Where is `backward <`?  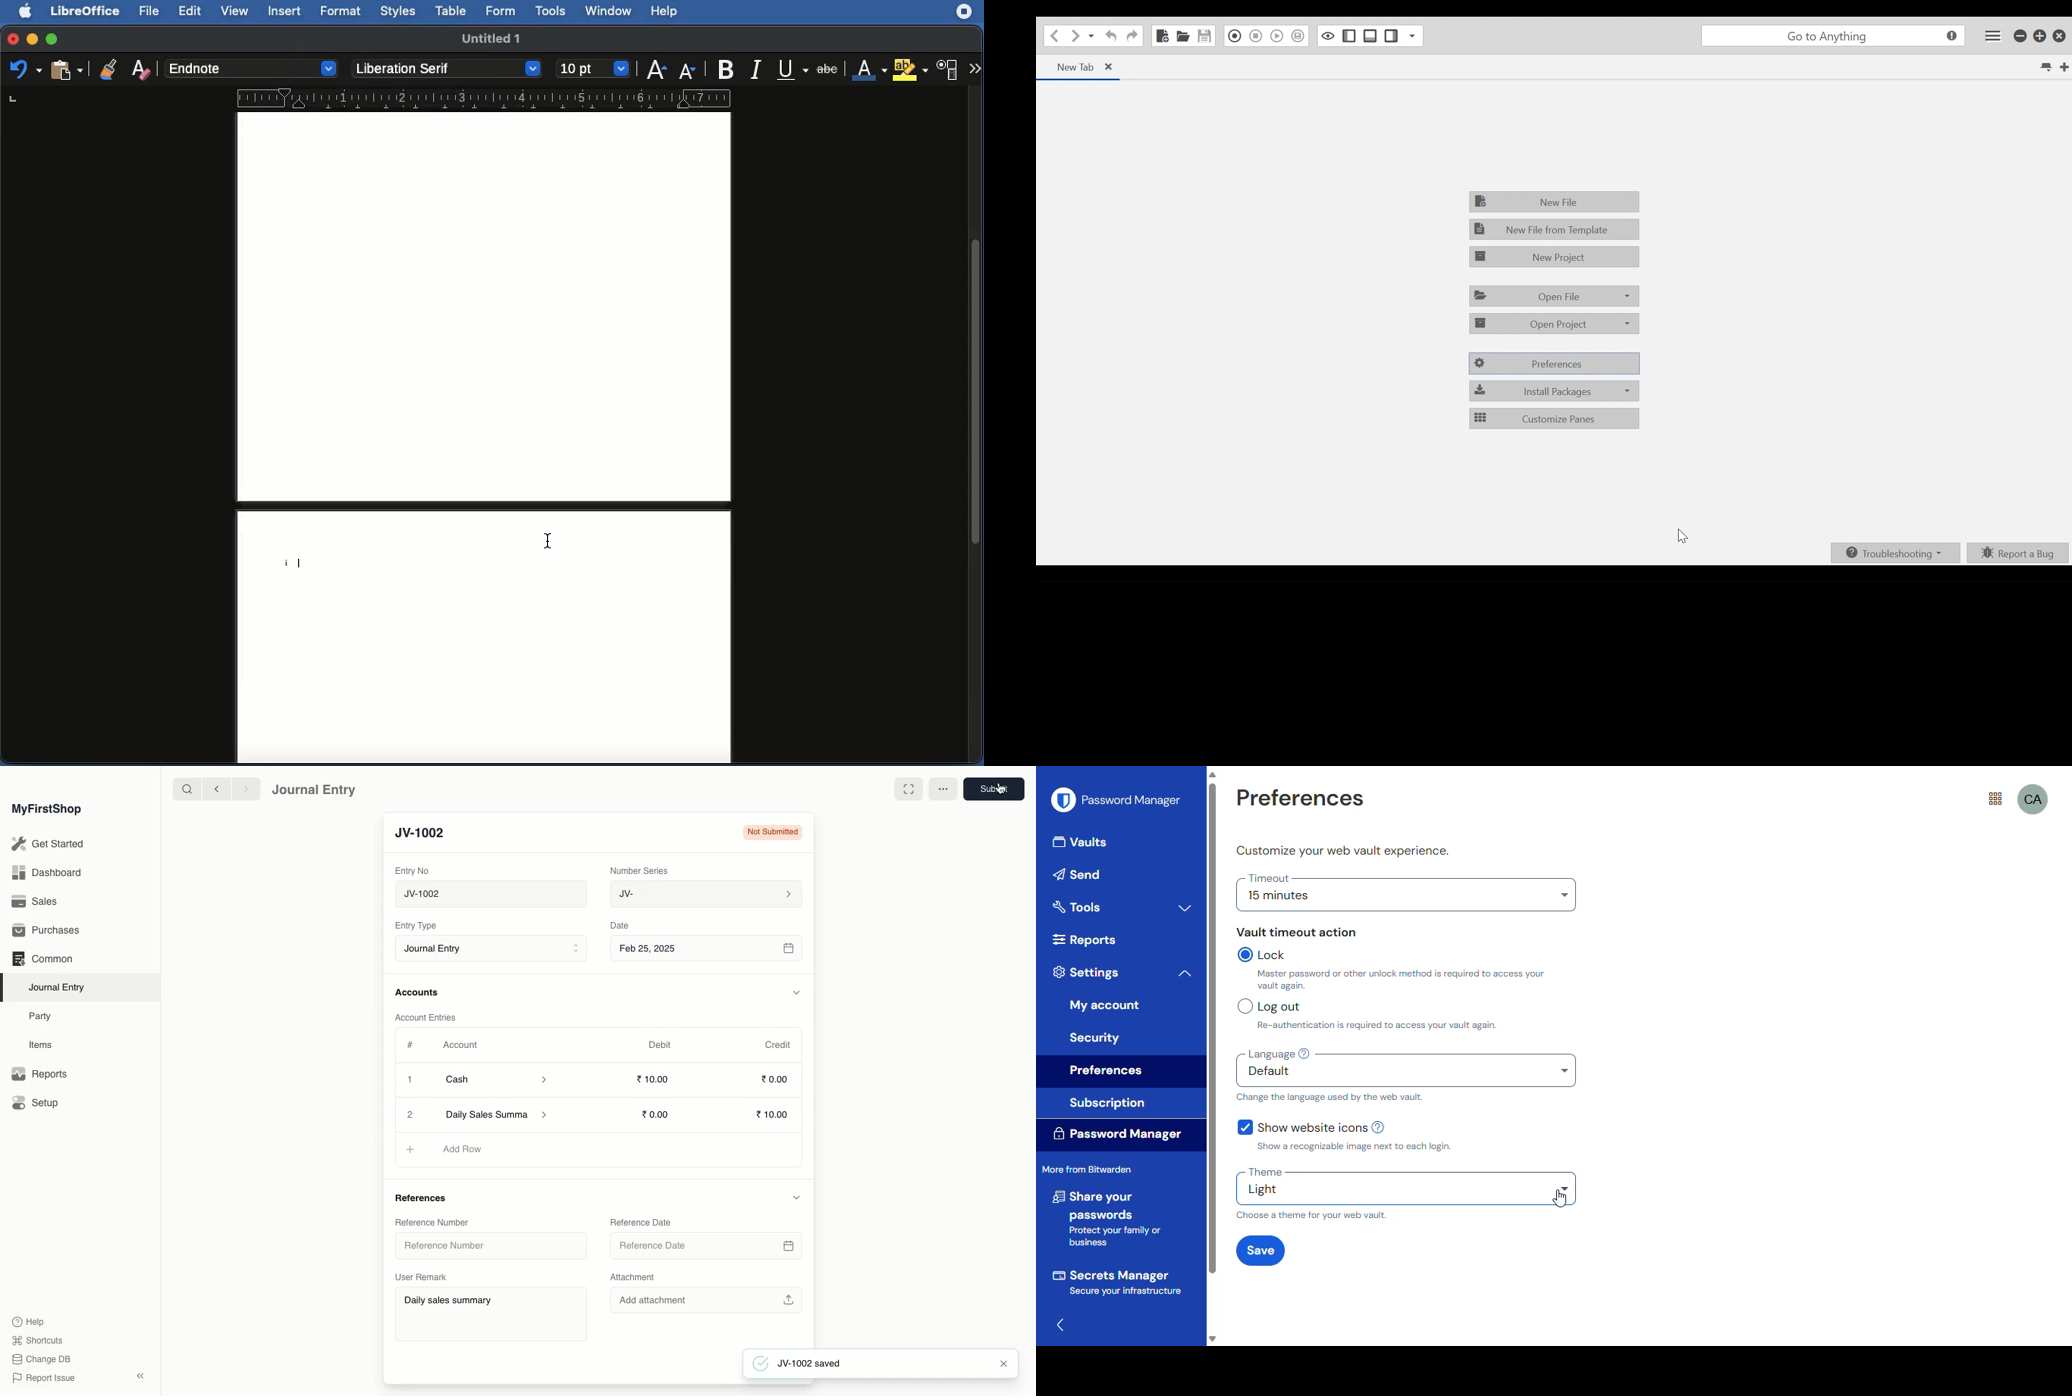
backward < is located at coordinates (213, 789).